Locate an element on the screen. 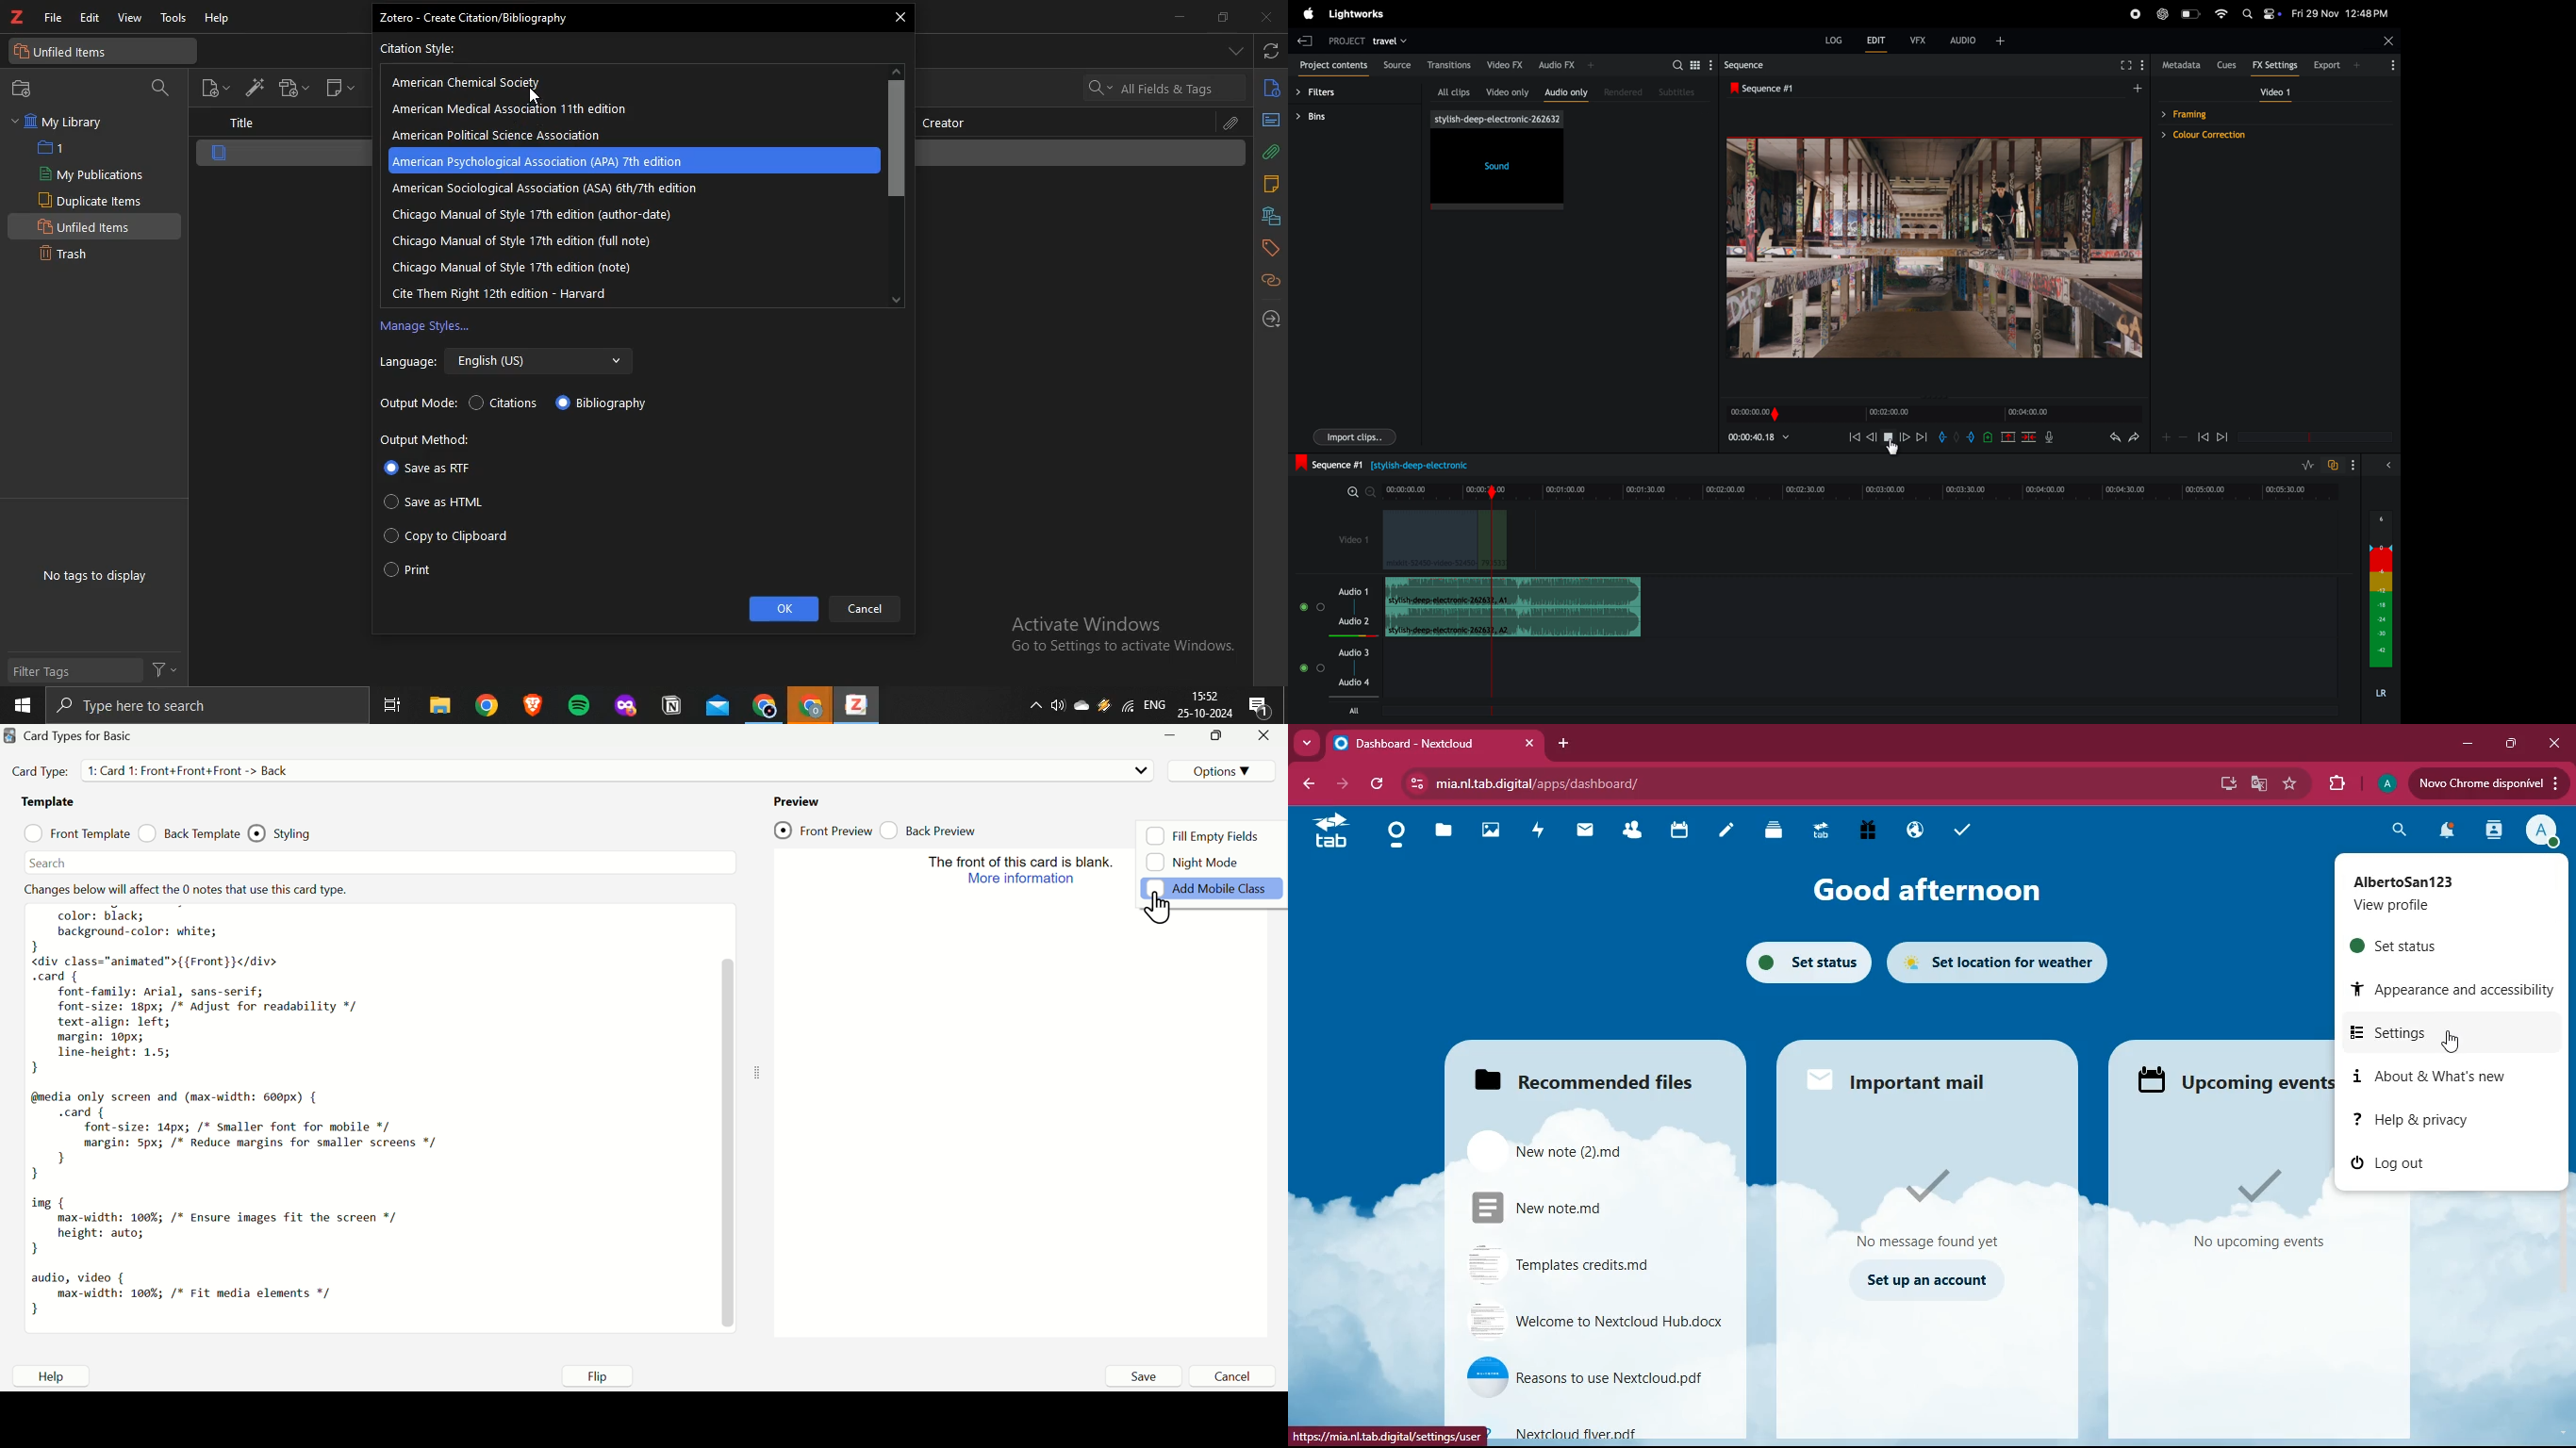 This screenshot has width=2576, height=1456. Save as RTF is located at coordinates (430, 469).